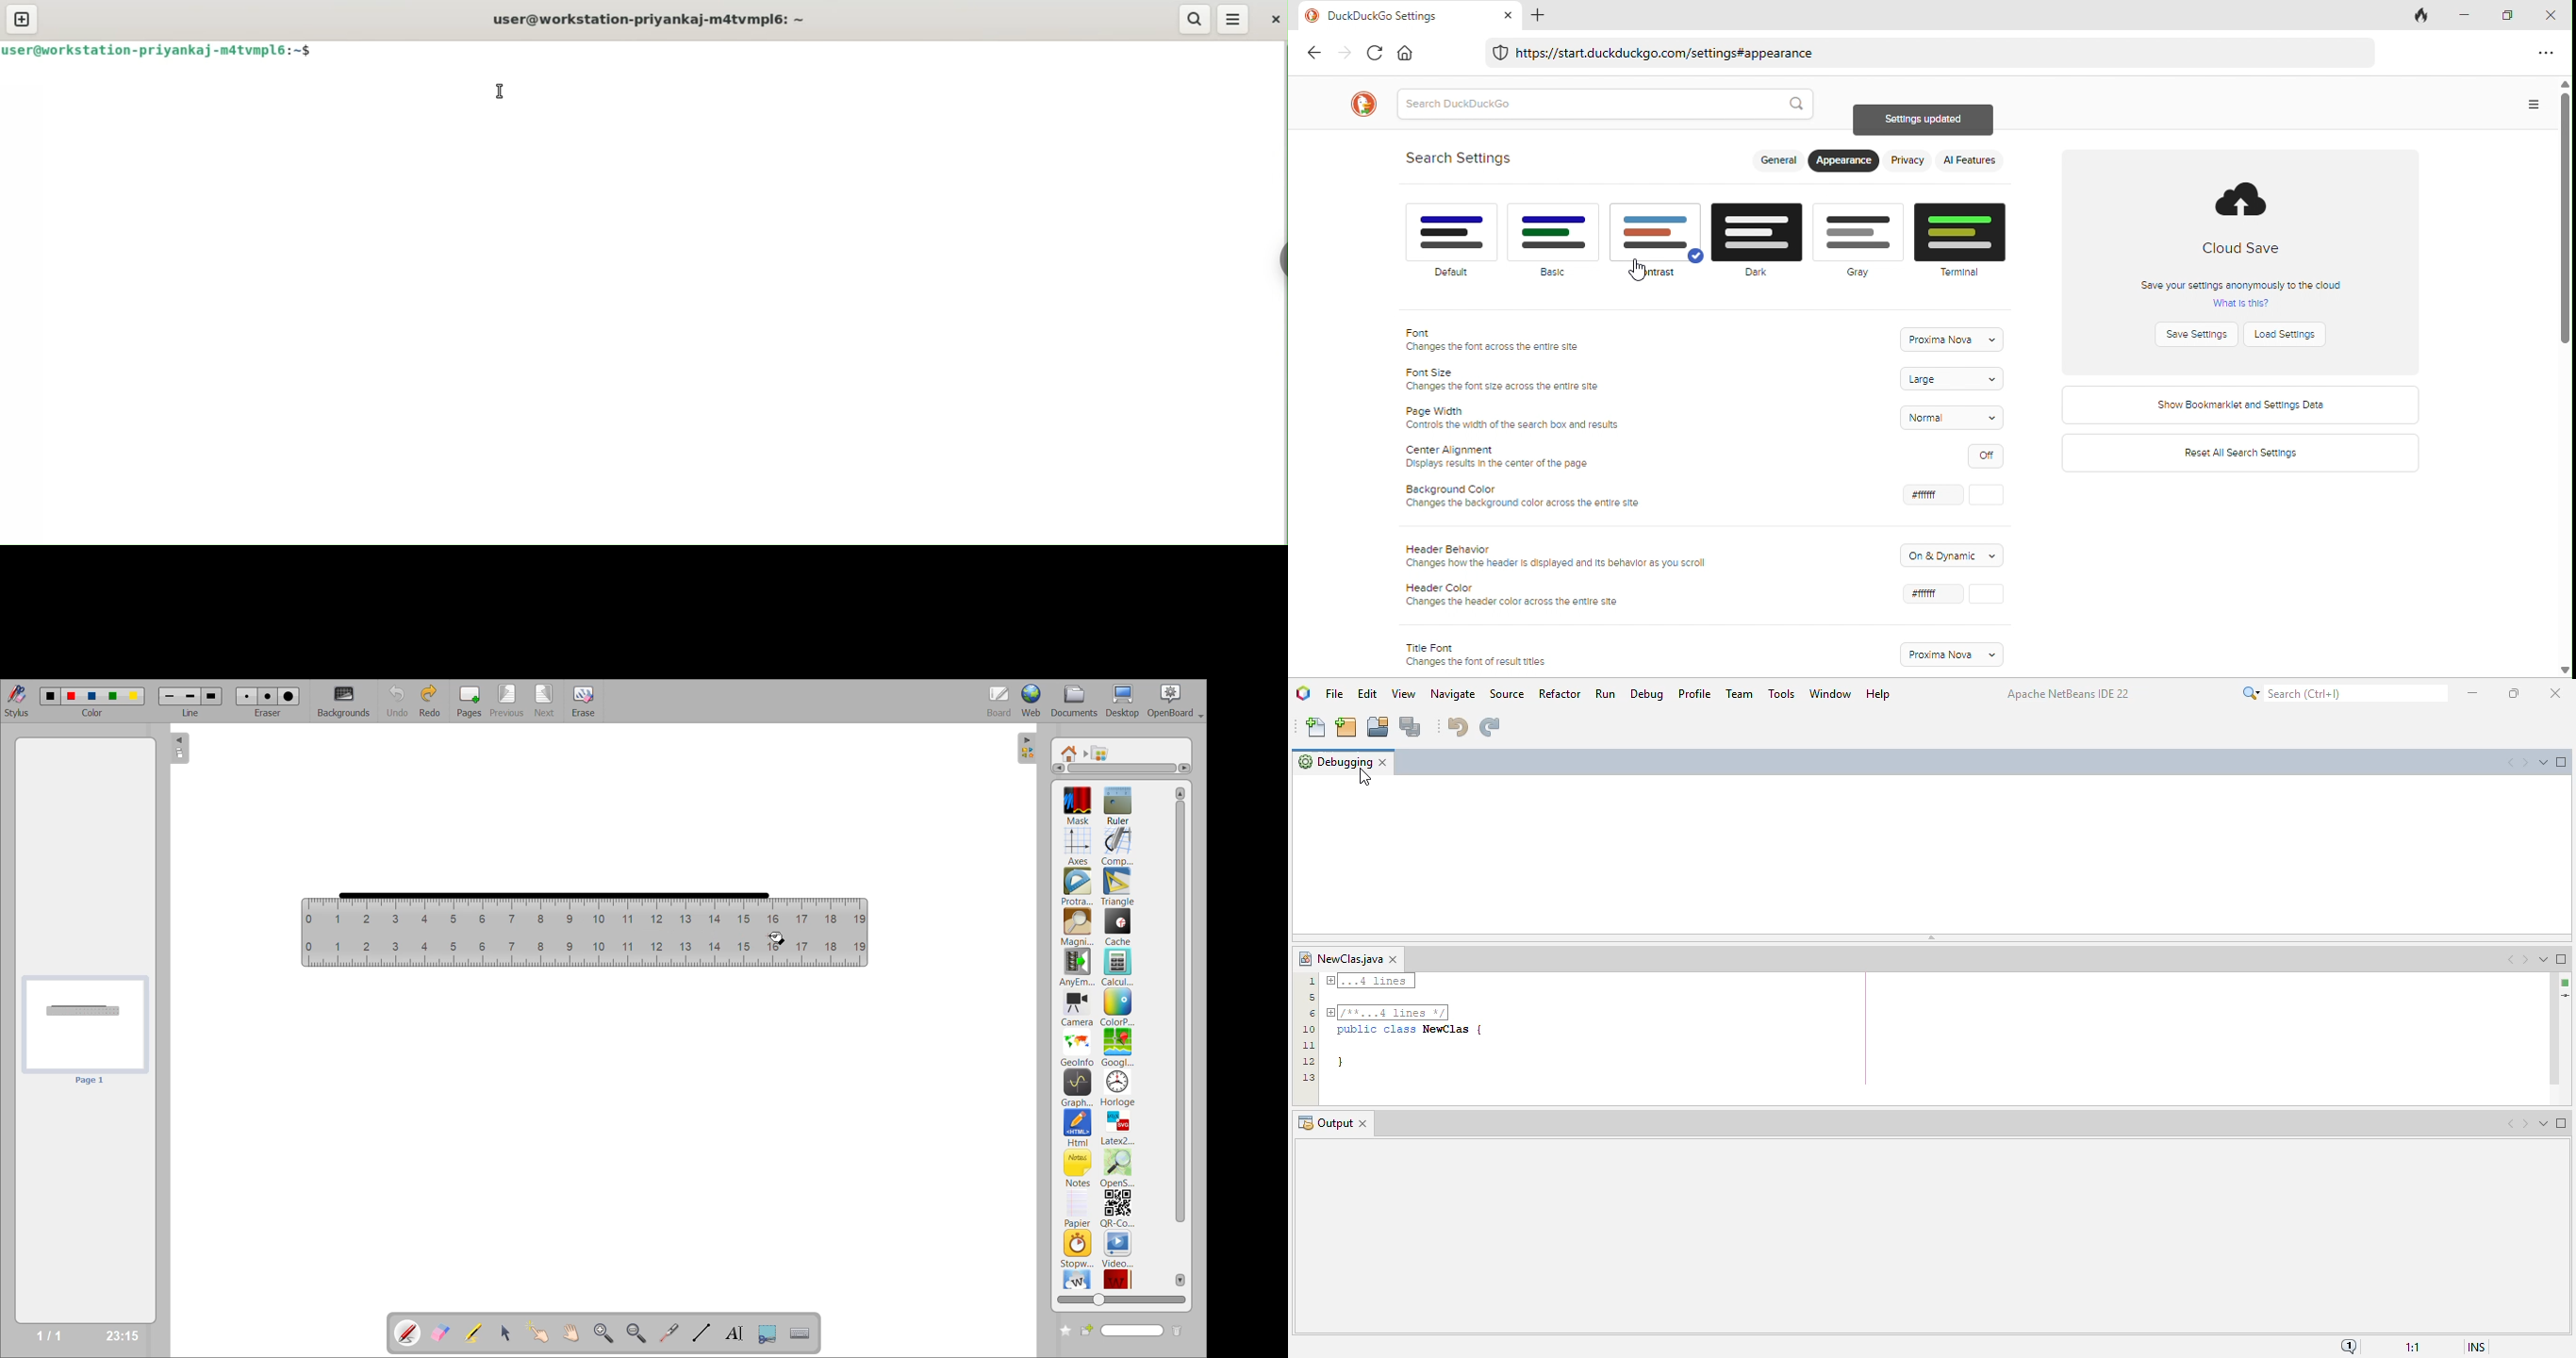 The width and height of the screenshot is (2576, 1372). Describe the element at coordinates (346, 701) in the screenshot. I see `backgrounds` at that location.